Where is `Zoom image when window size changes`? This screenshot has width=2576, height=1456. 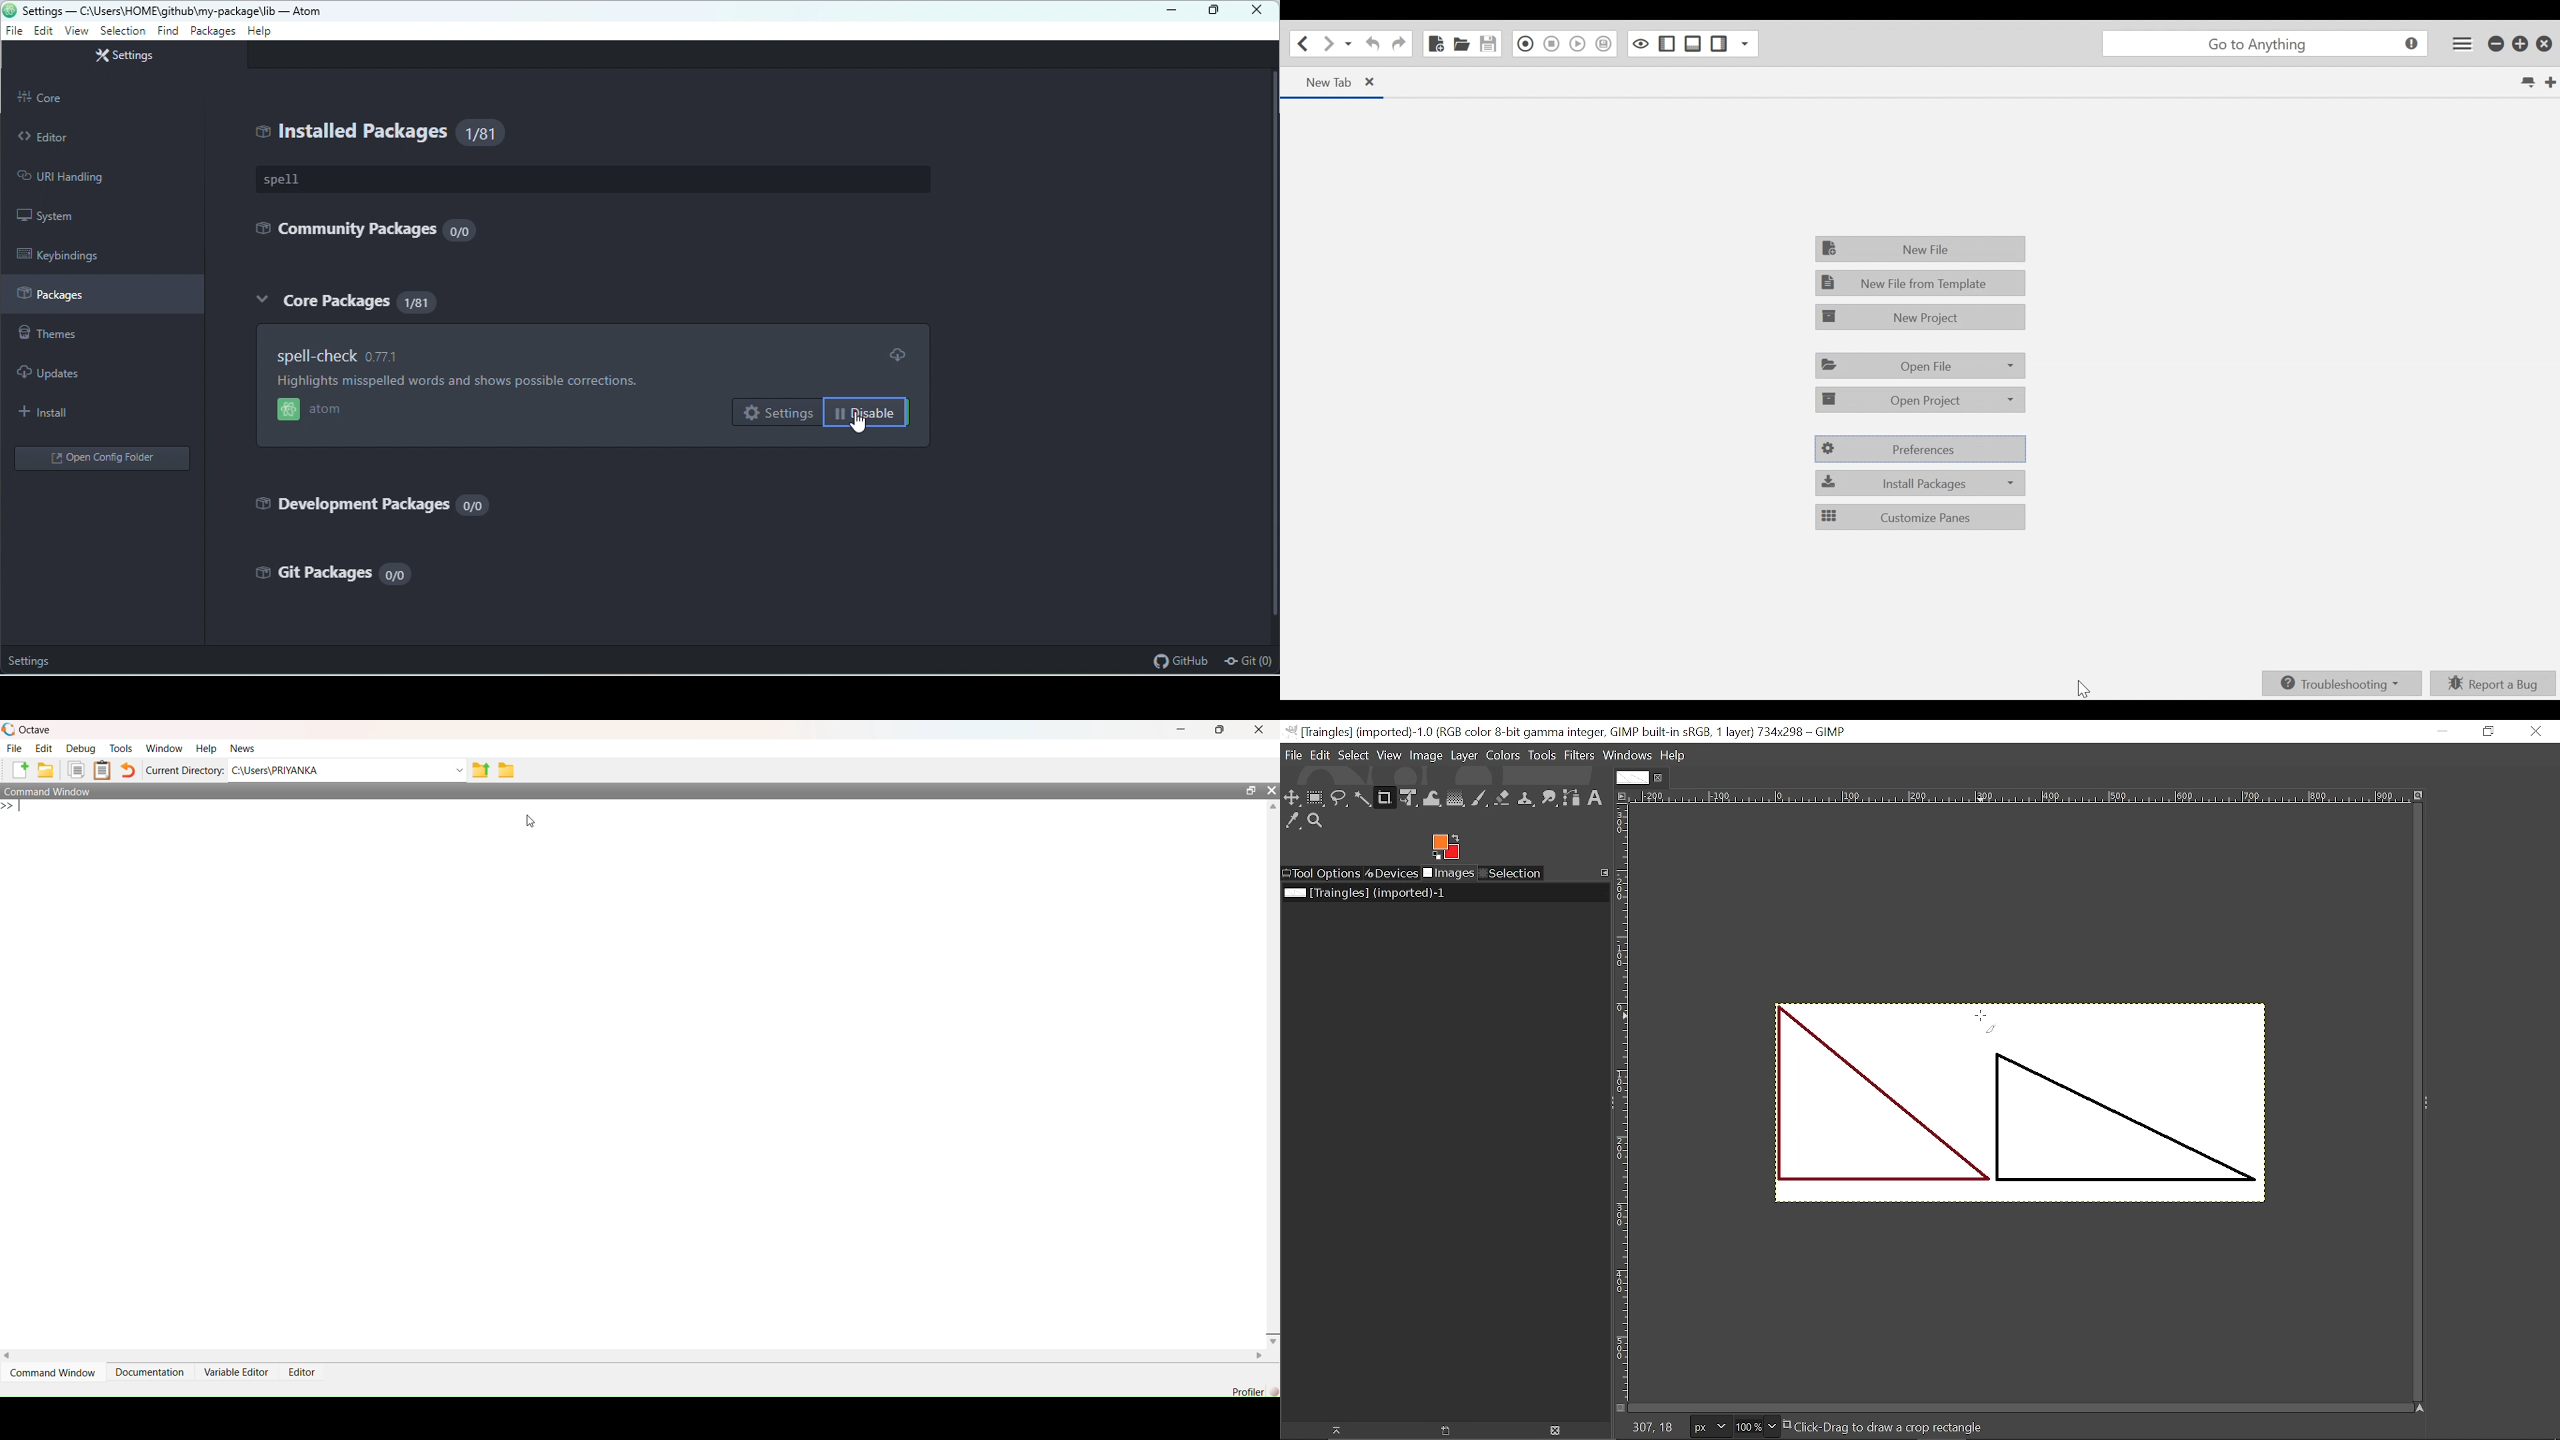 Zoom image when window size changes is located at coordinates (2418, 794).